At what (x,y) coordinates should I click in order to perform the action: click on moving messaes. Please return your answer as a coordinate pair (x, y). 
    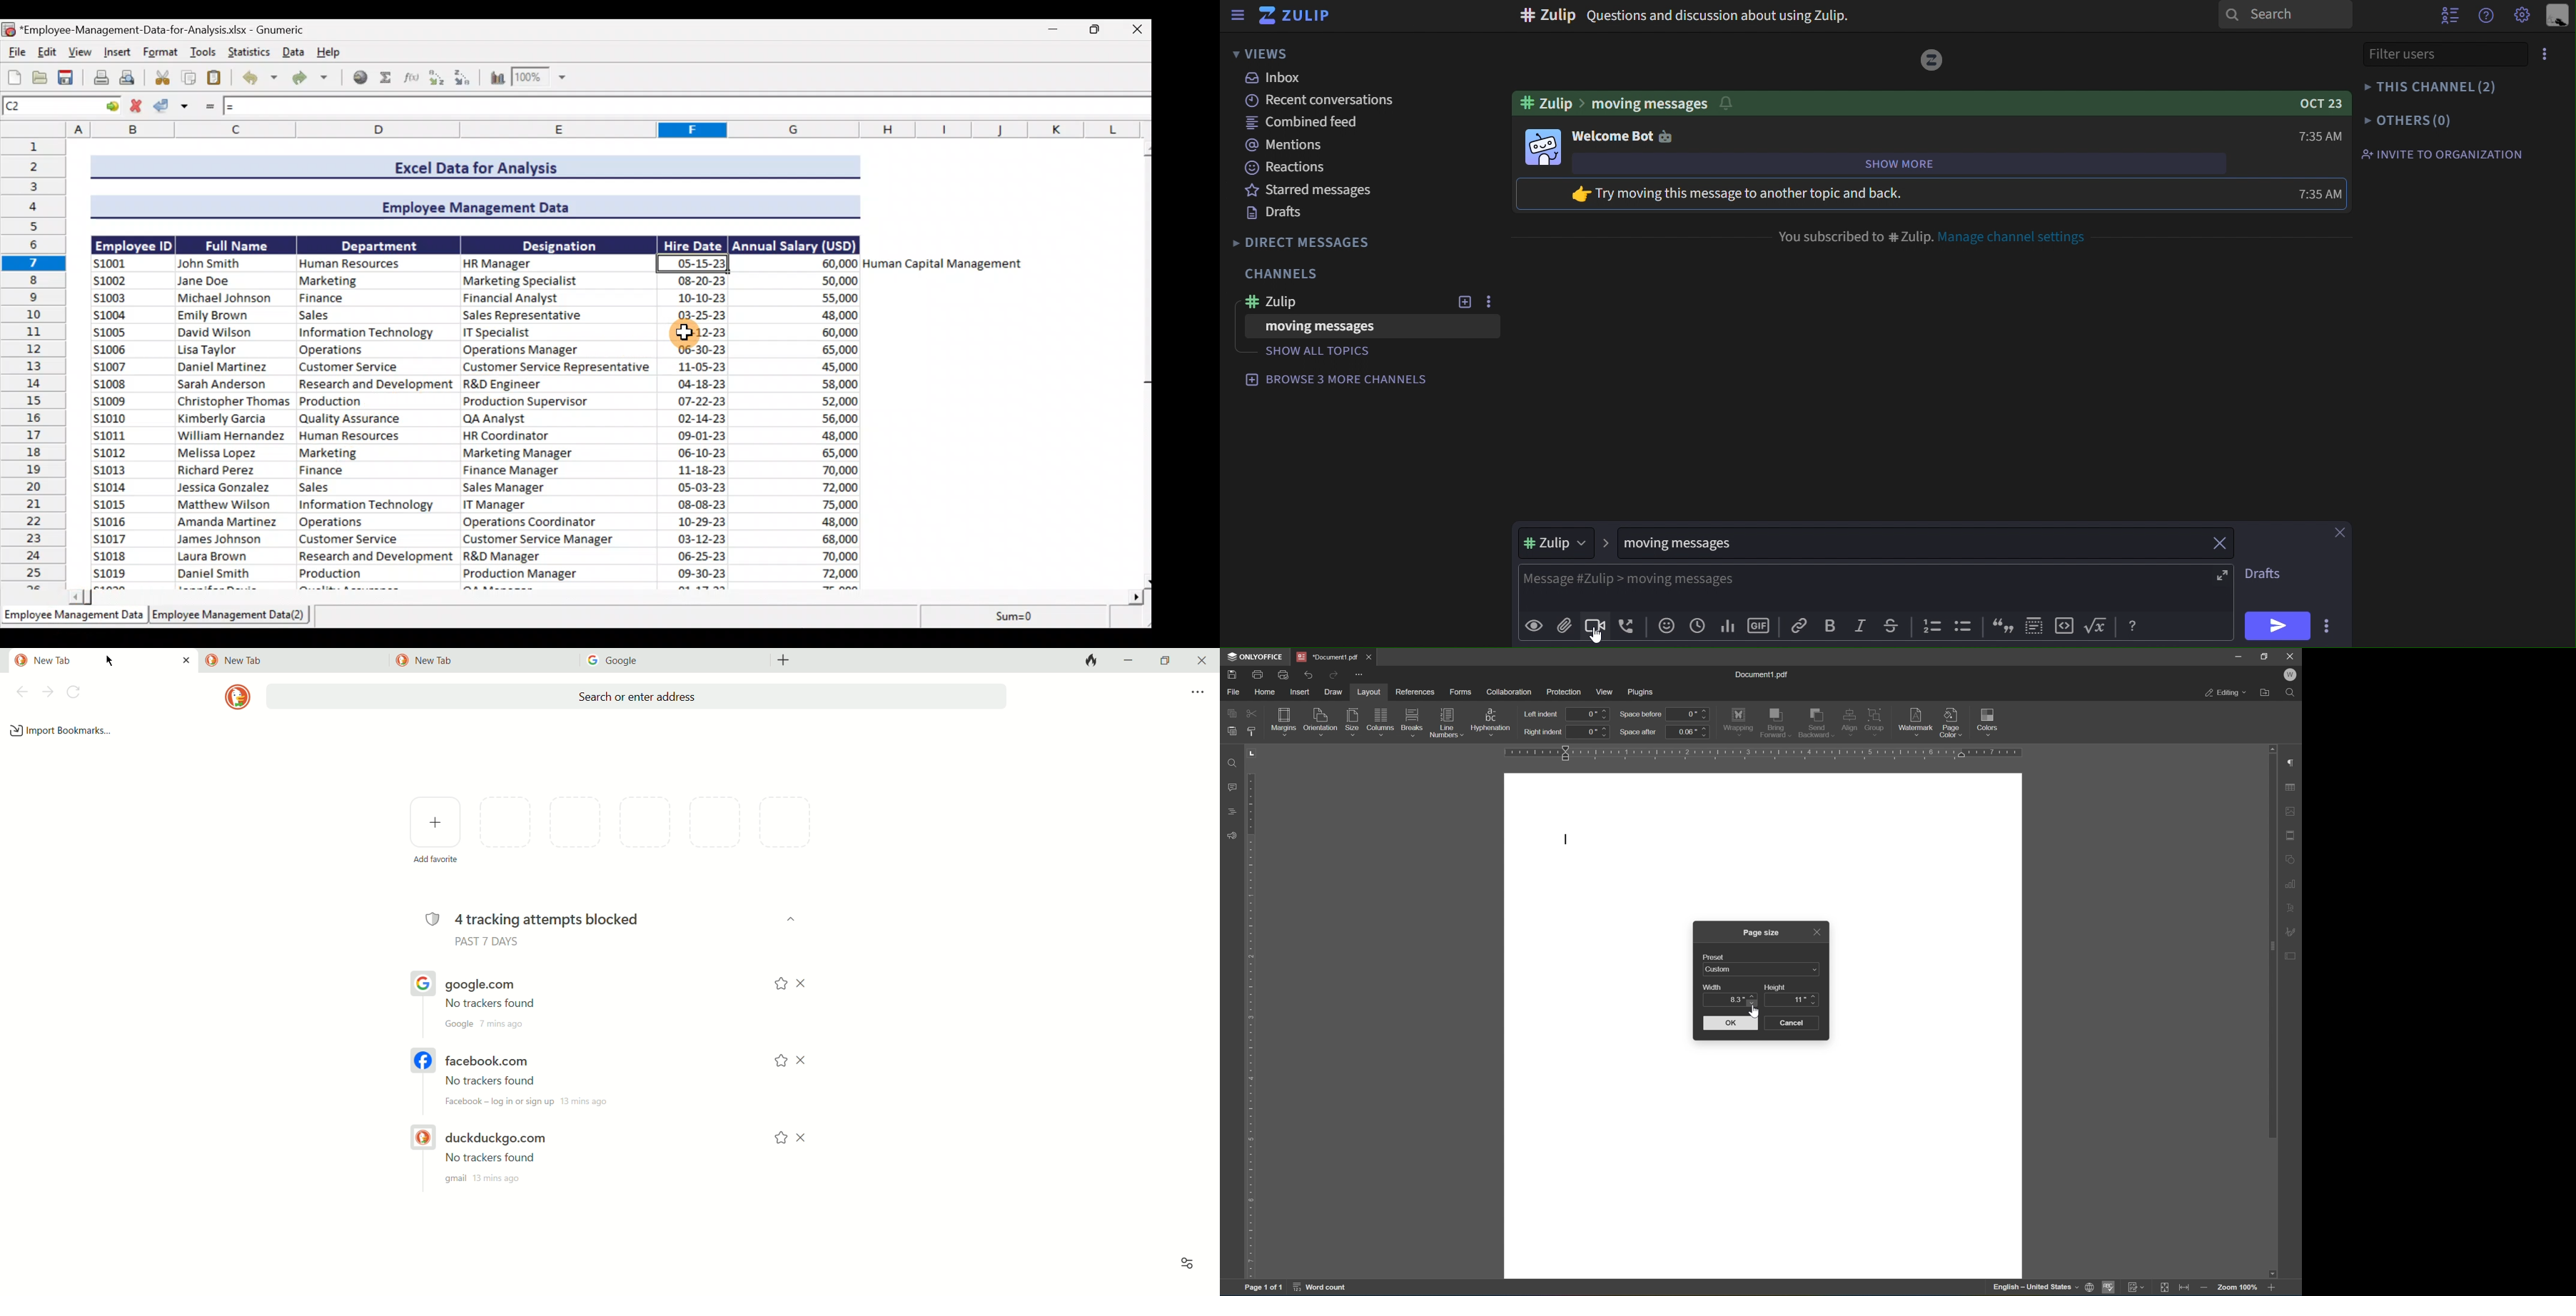
    Looking at the image, I should click on (1707, 544).